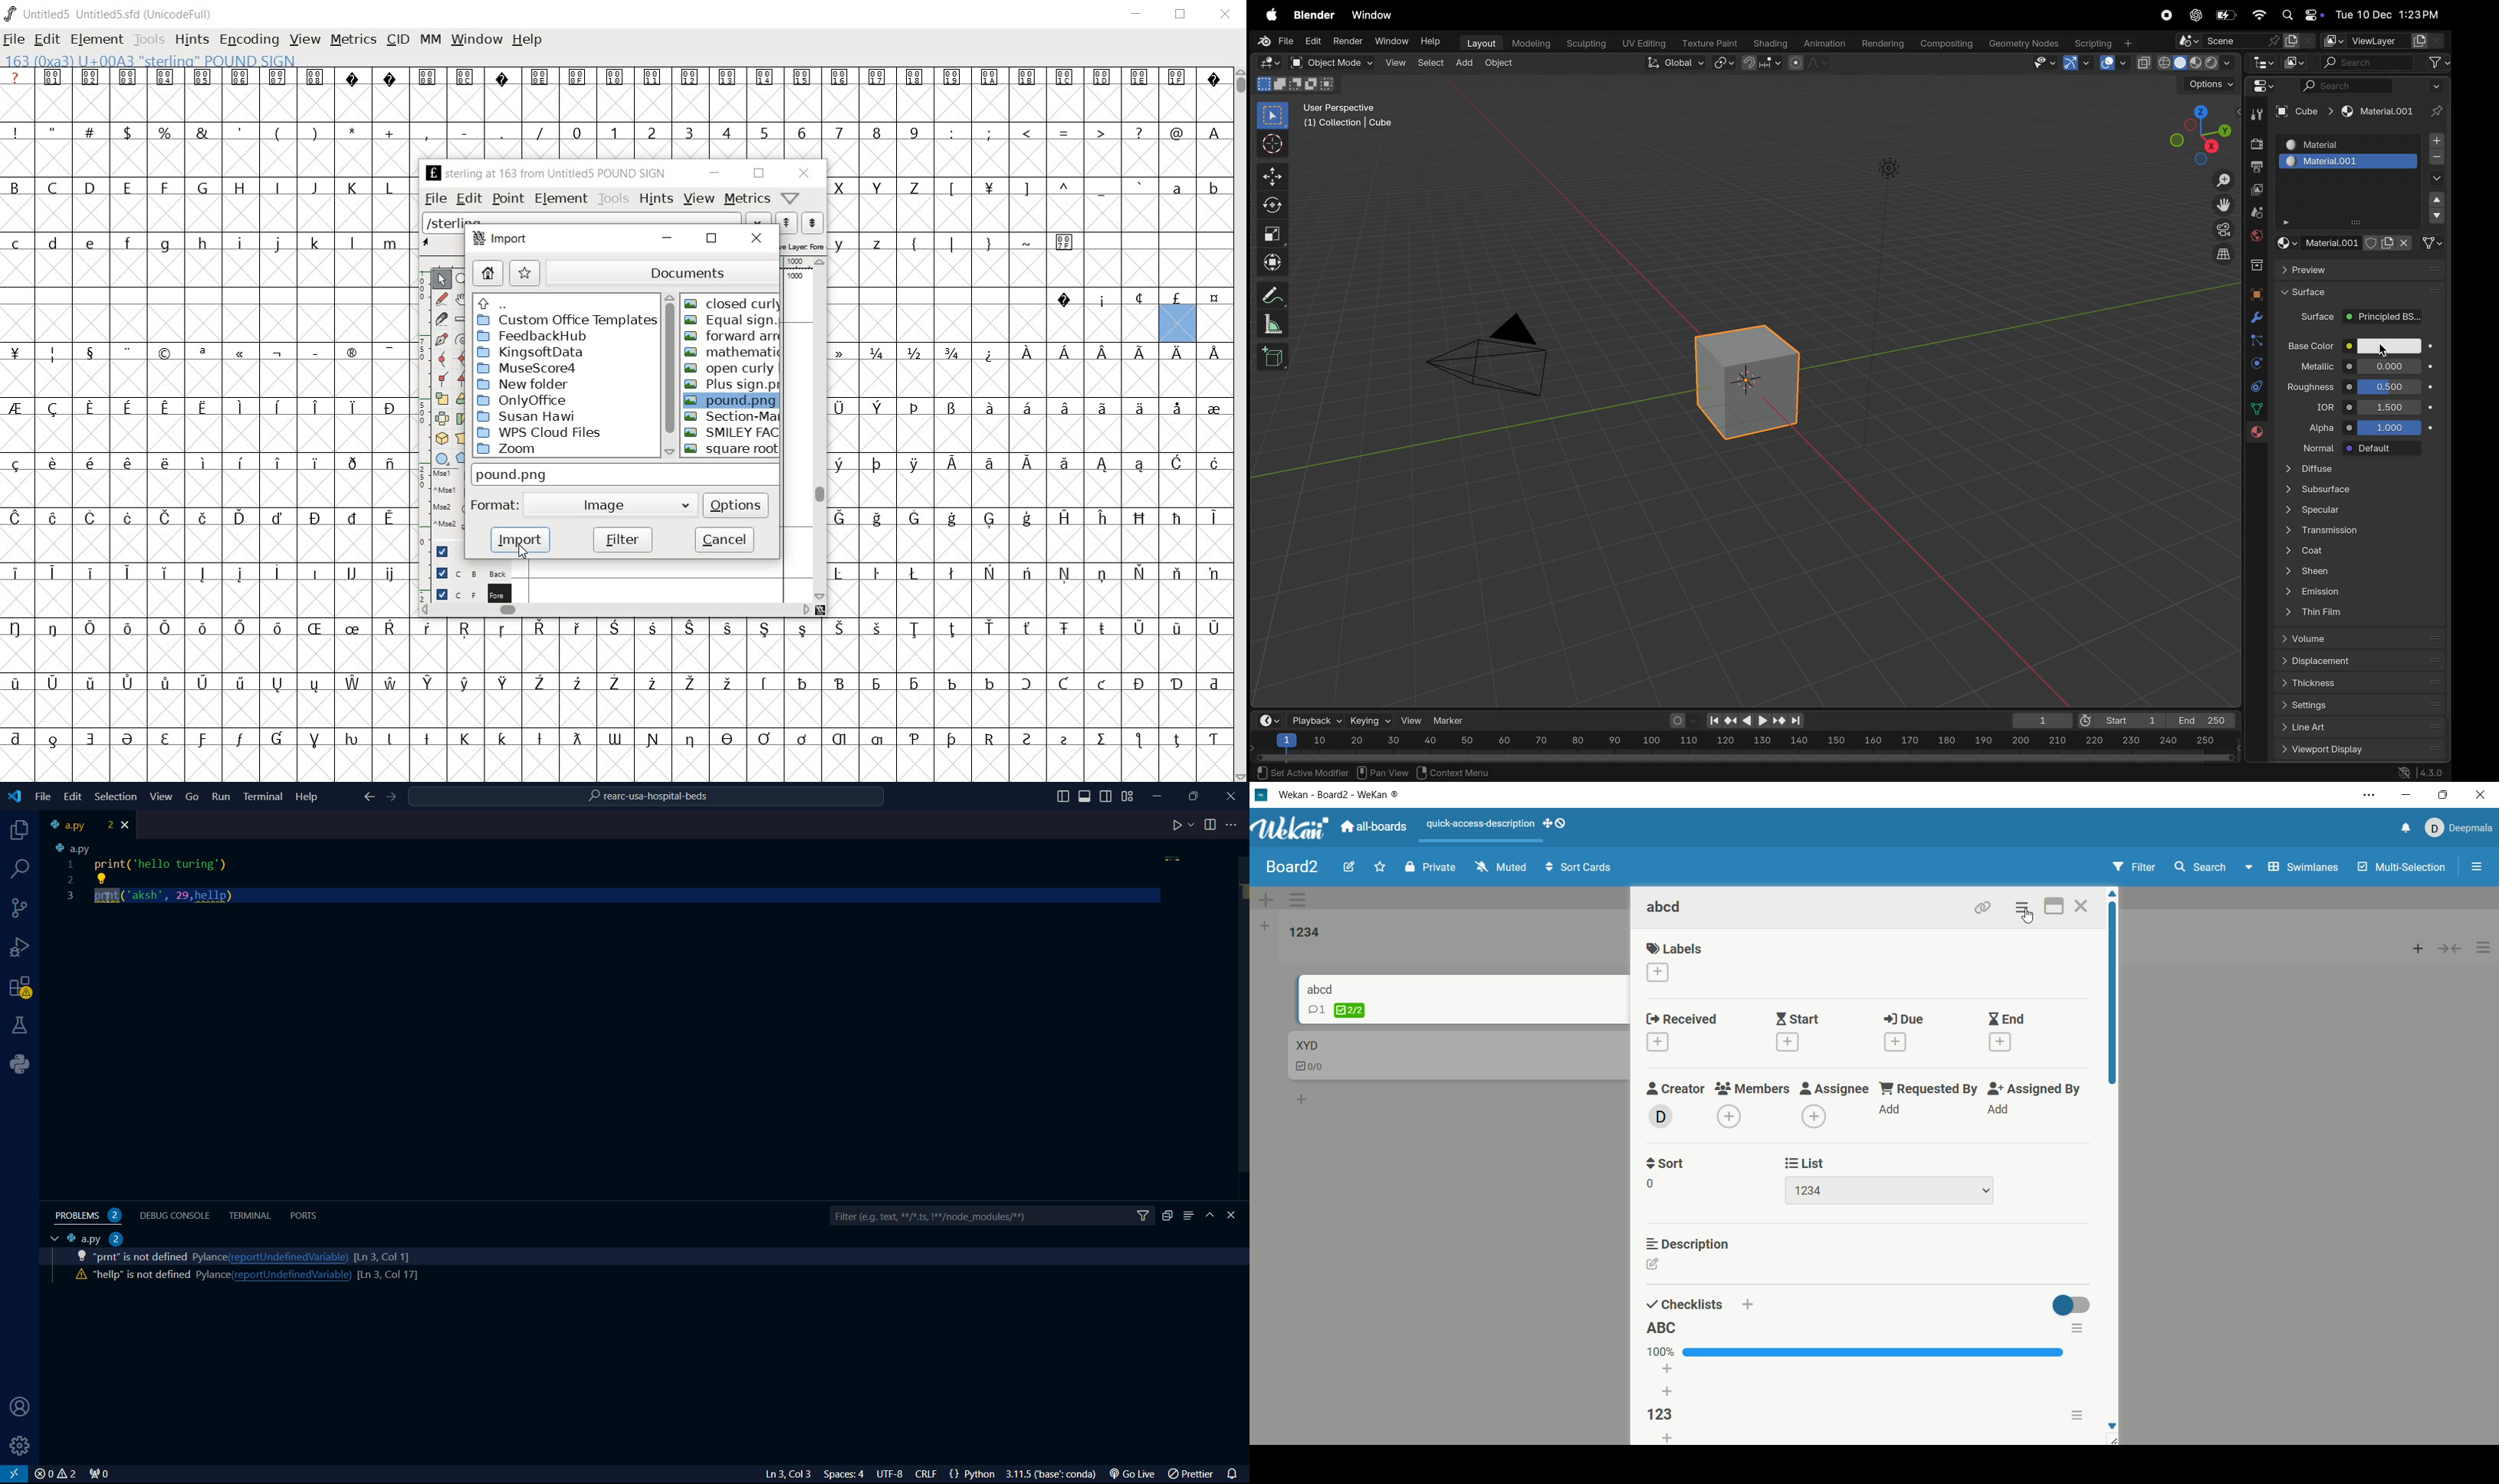  Describe the element at coordinates (1530, 42) in the screenshot. I see `modelling` at that location.